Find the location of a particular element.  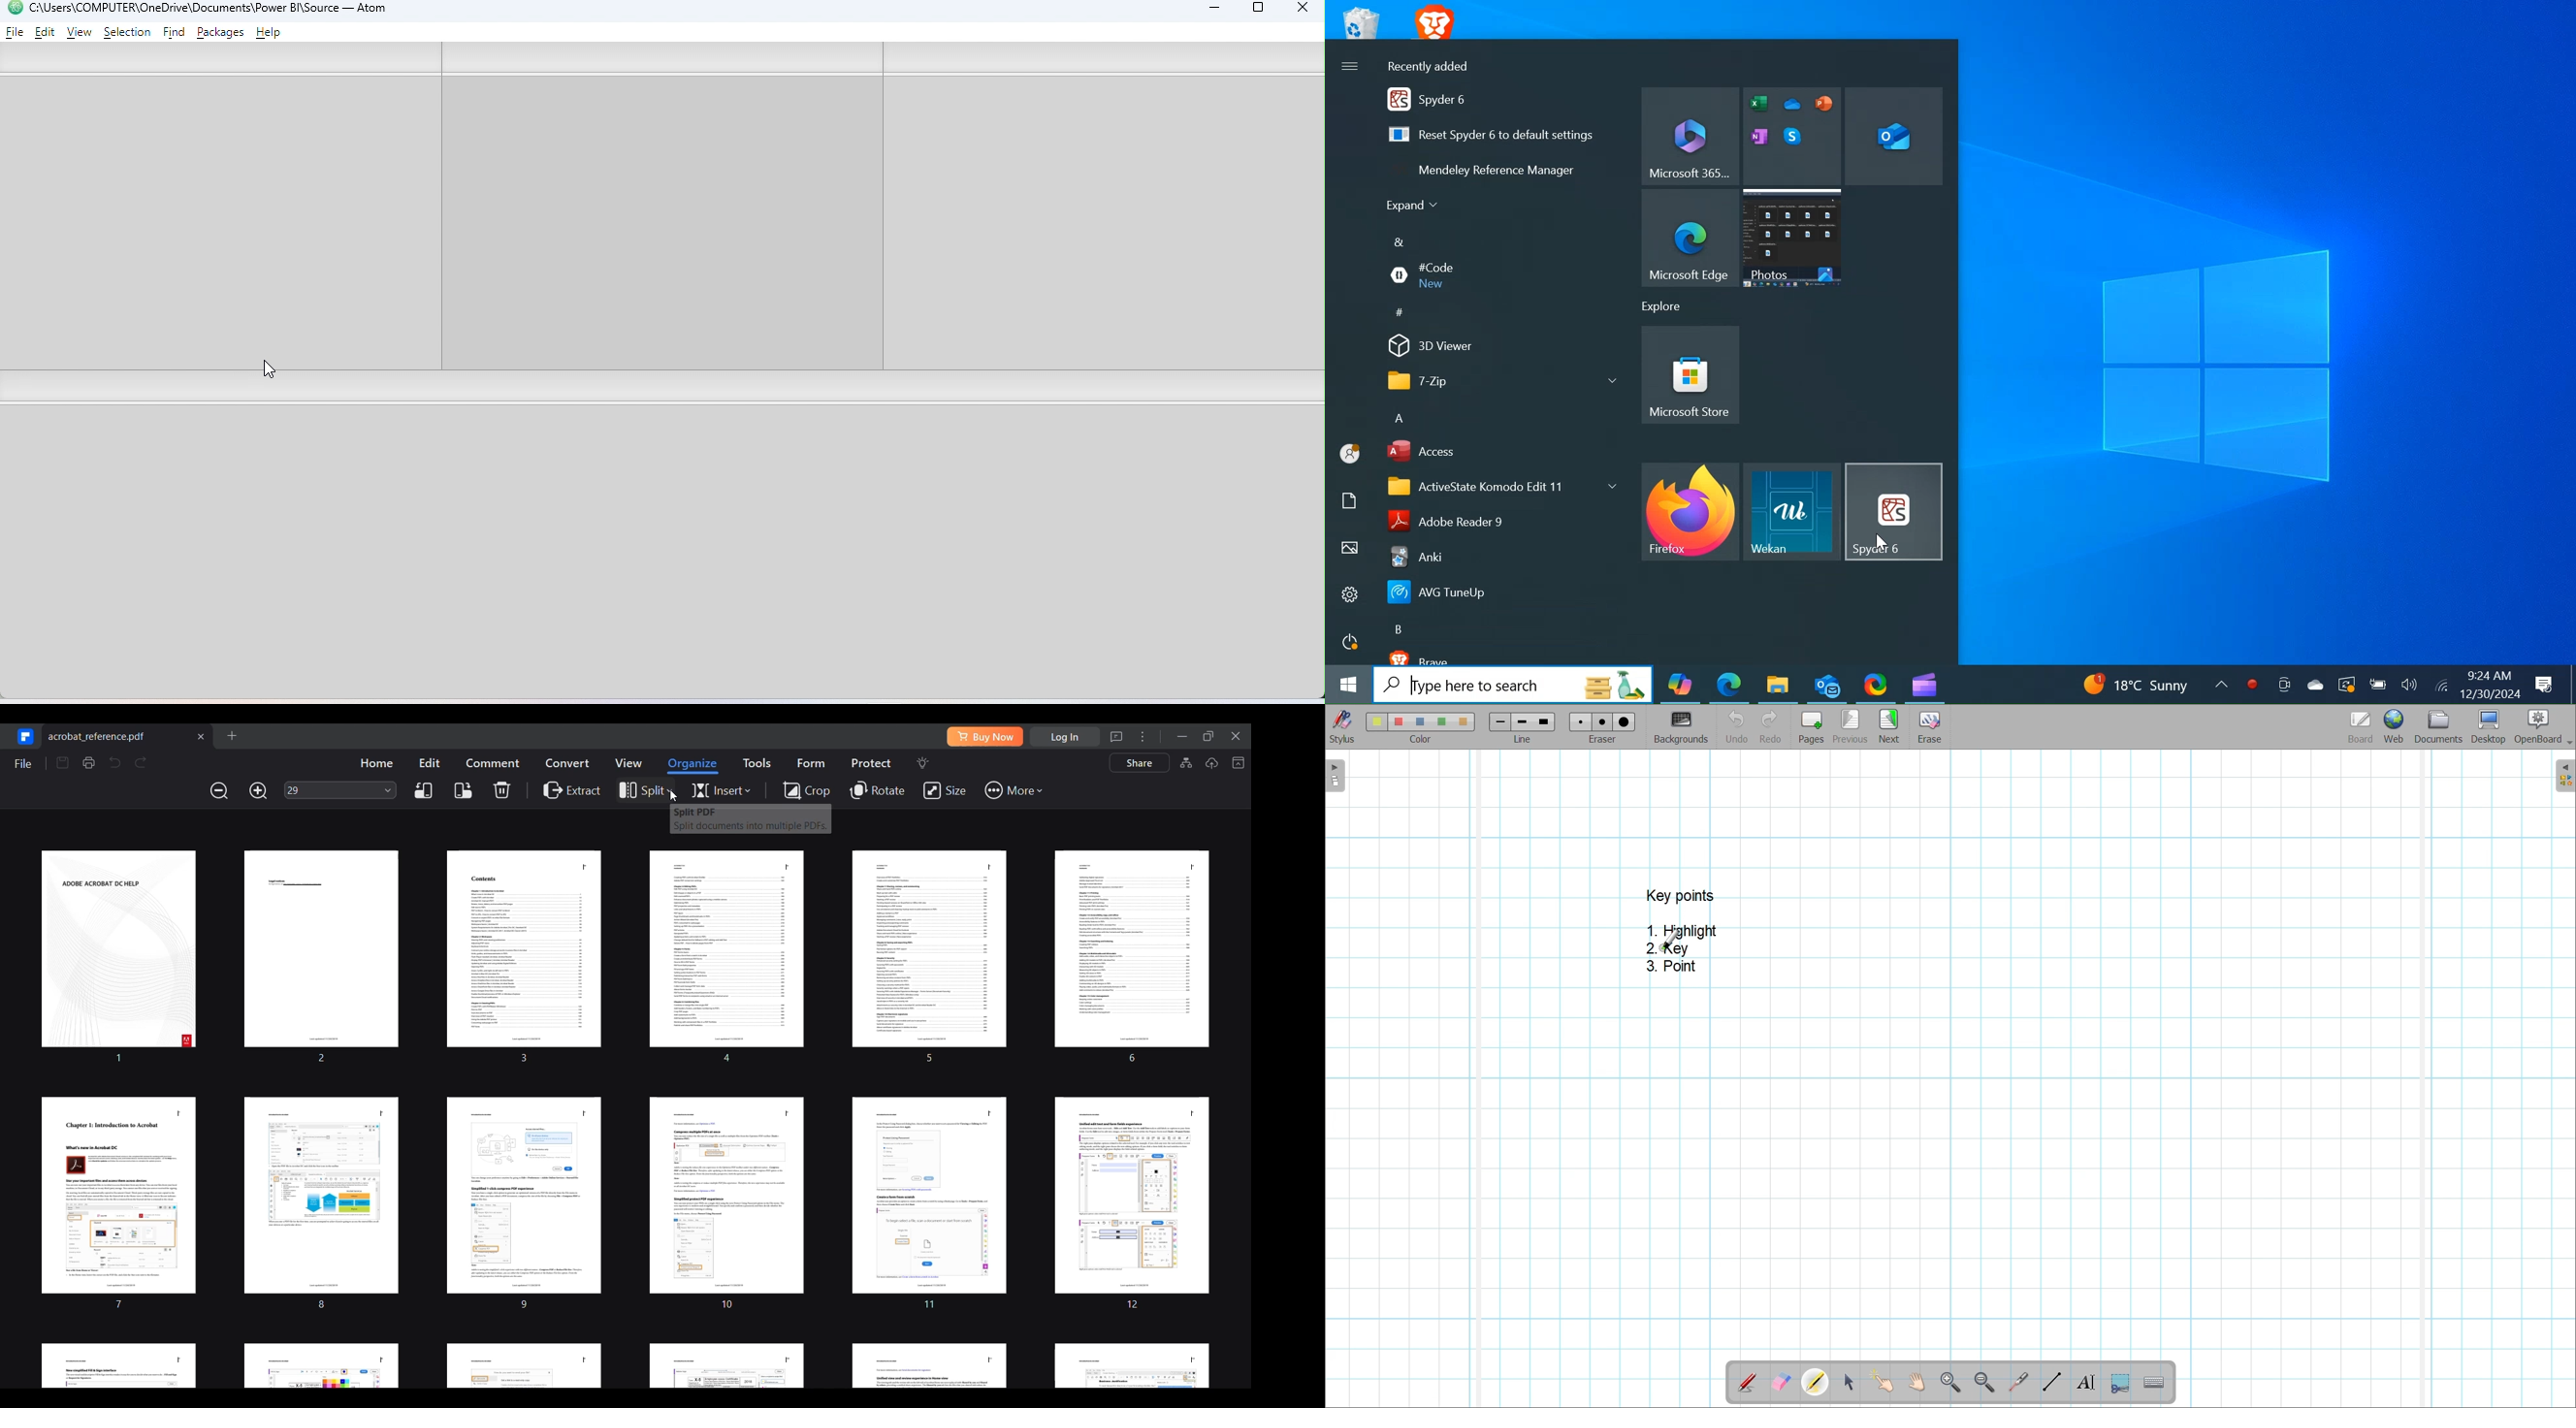

12/30/2024 is located at coordinates (2489, 694).